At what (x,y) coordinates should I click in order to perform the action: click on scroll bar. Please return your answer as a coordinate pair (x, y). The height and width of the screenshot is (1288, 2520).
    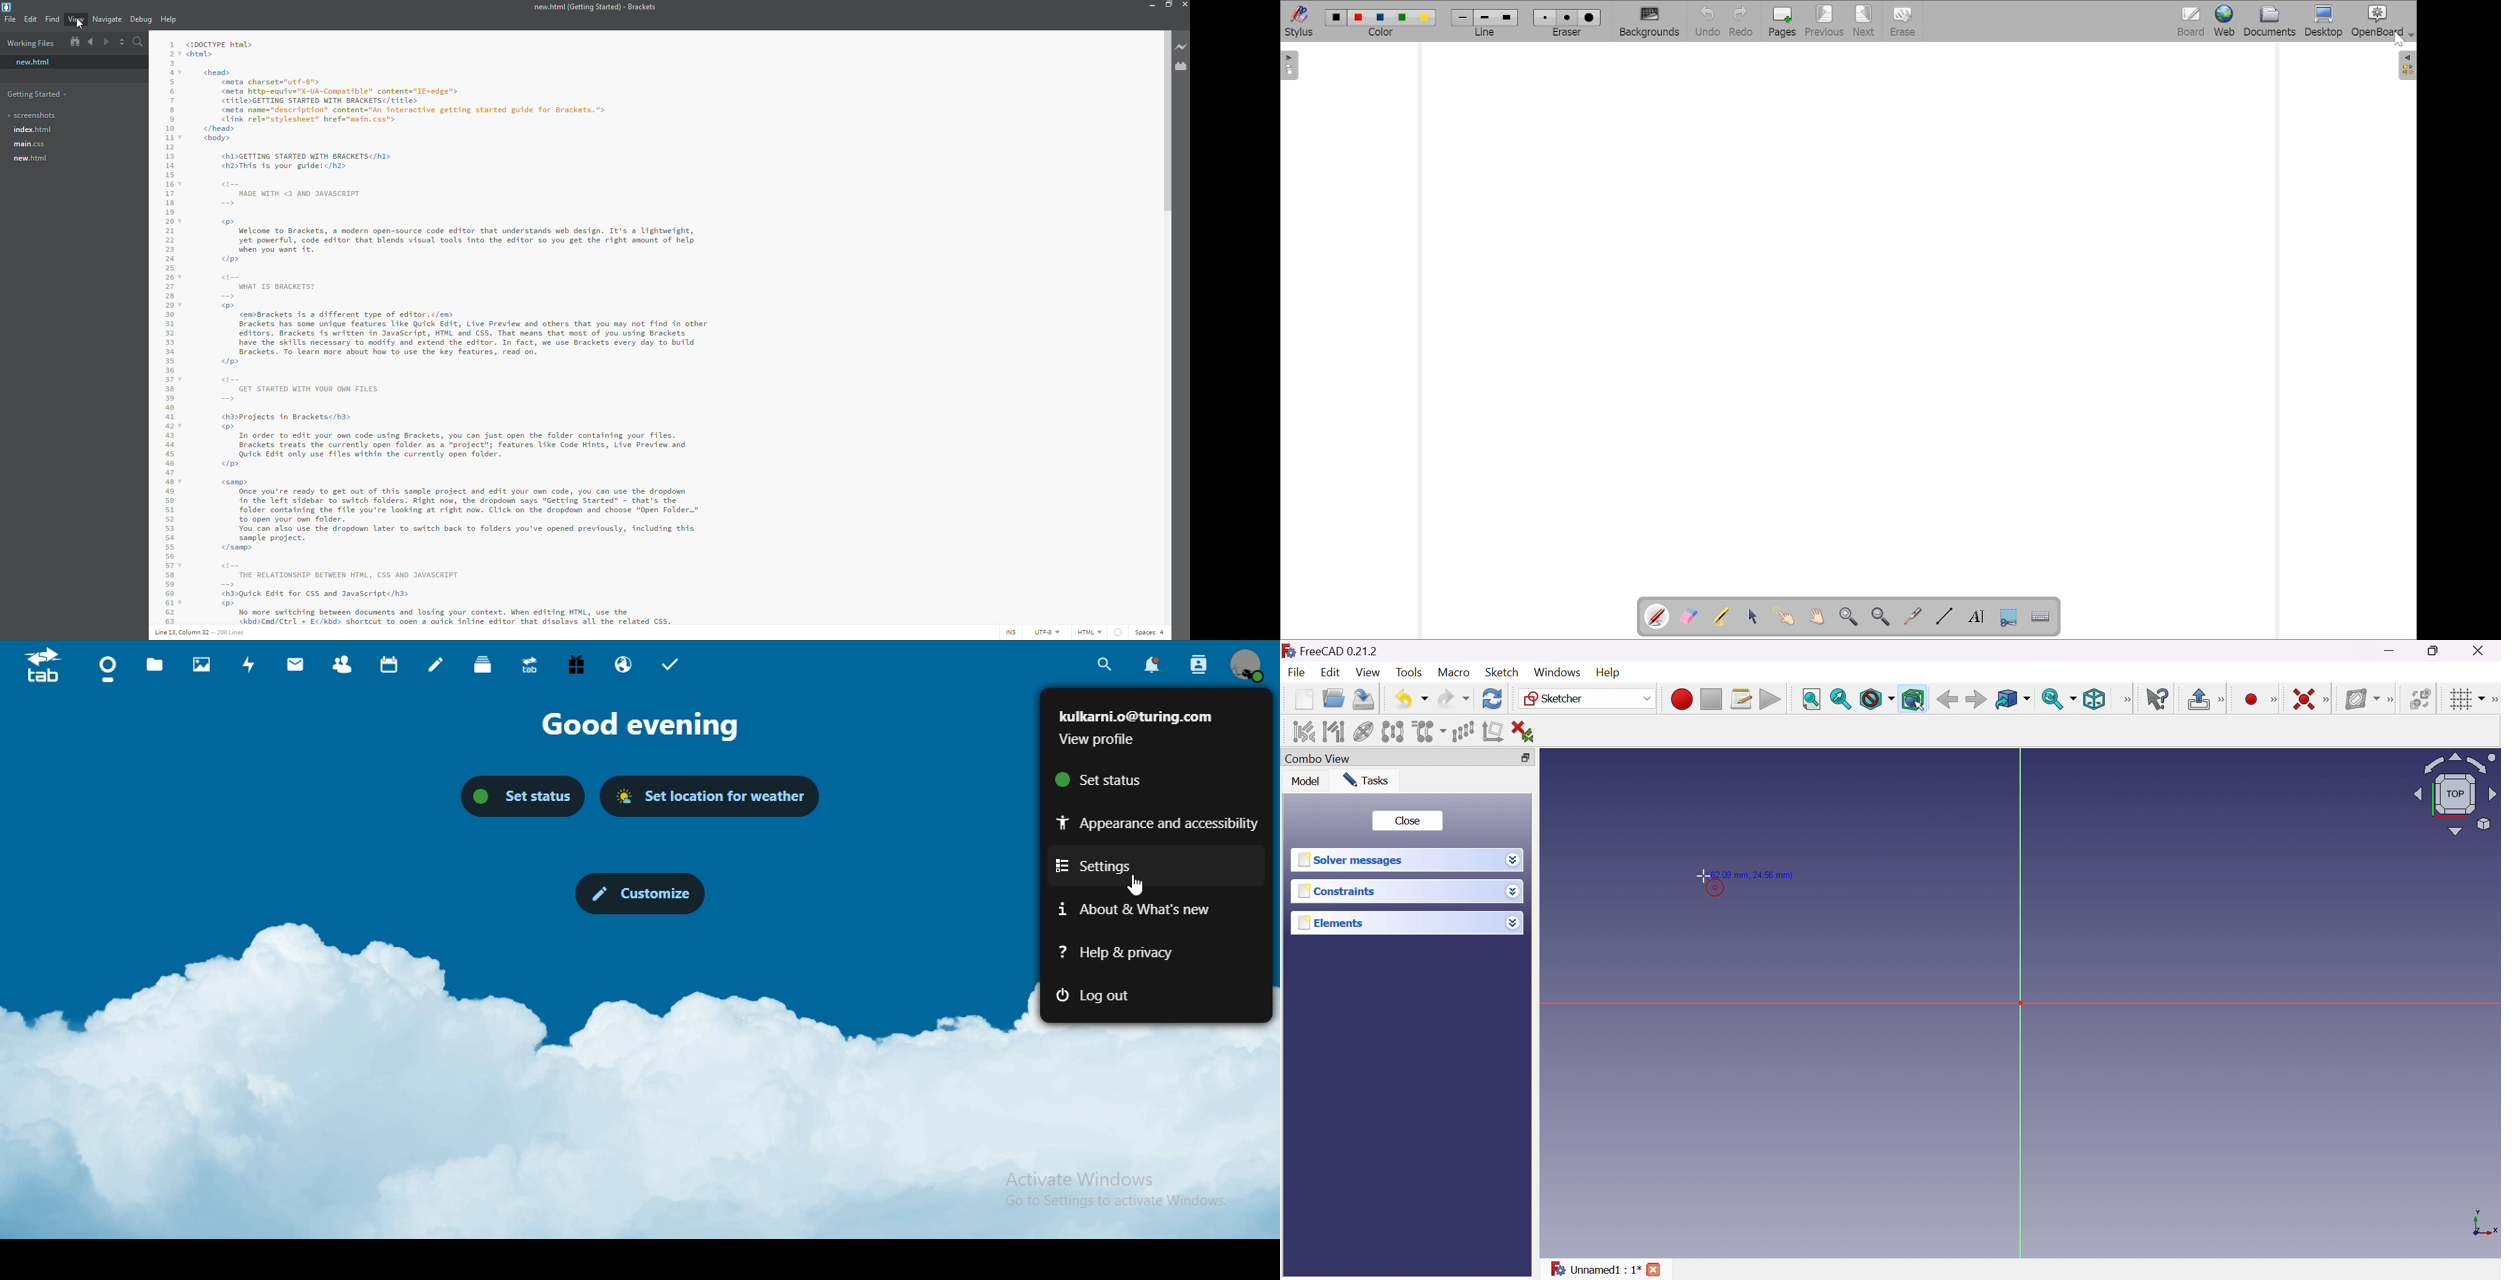
    Looking at the image, I should click on (1168, 115).